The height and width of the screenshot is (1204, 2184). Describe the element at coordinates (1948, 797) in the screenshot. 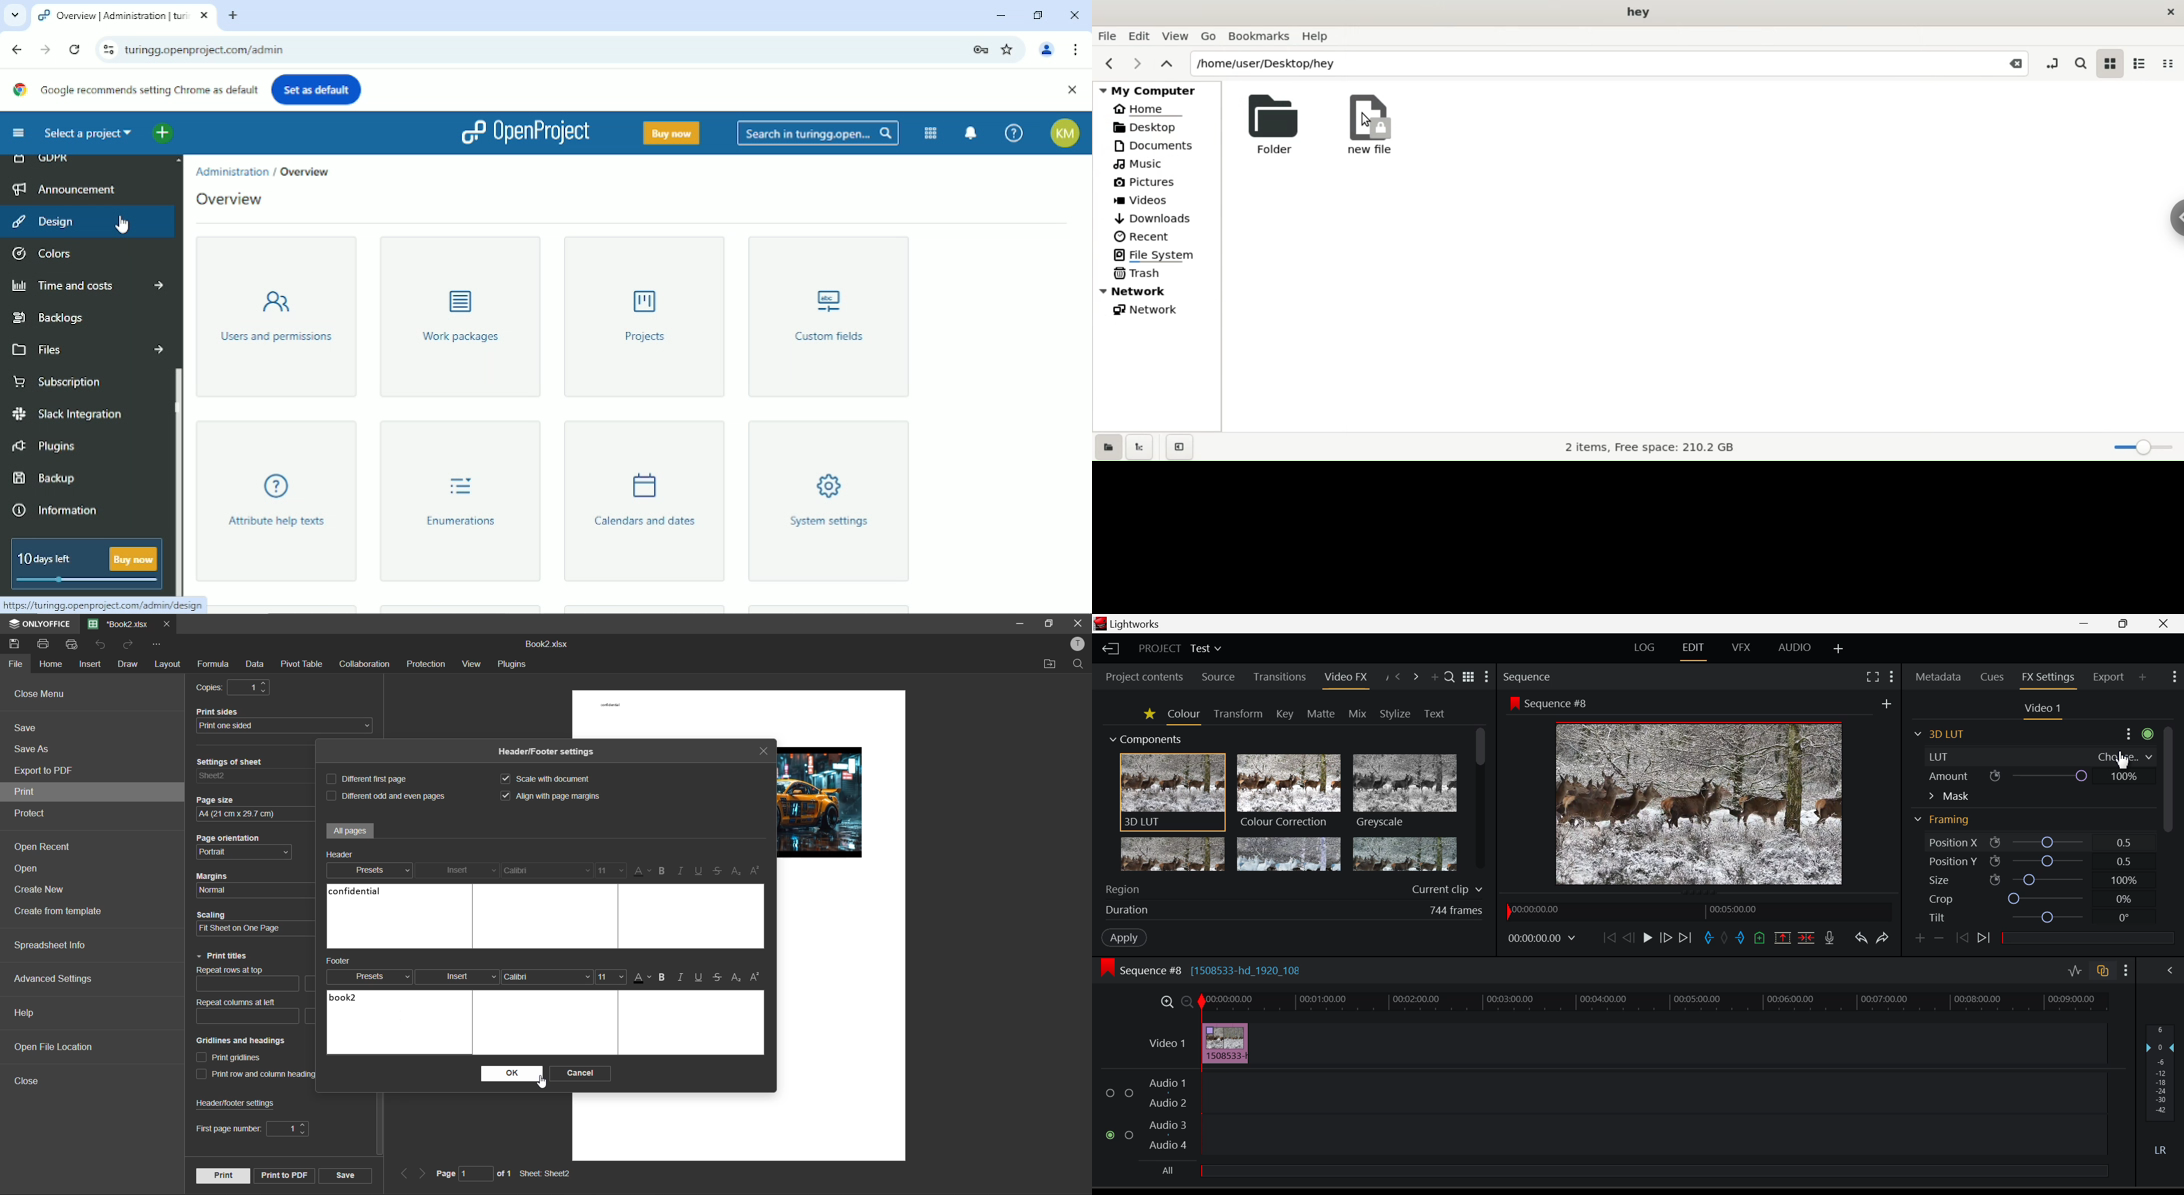

I see `Mask` at that location.